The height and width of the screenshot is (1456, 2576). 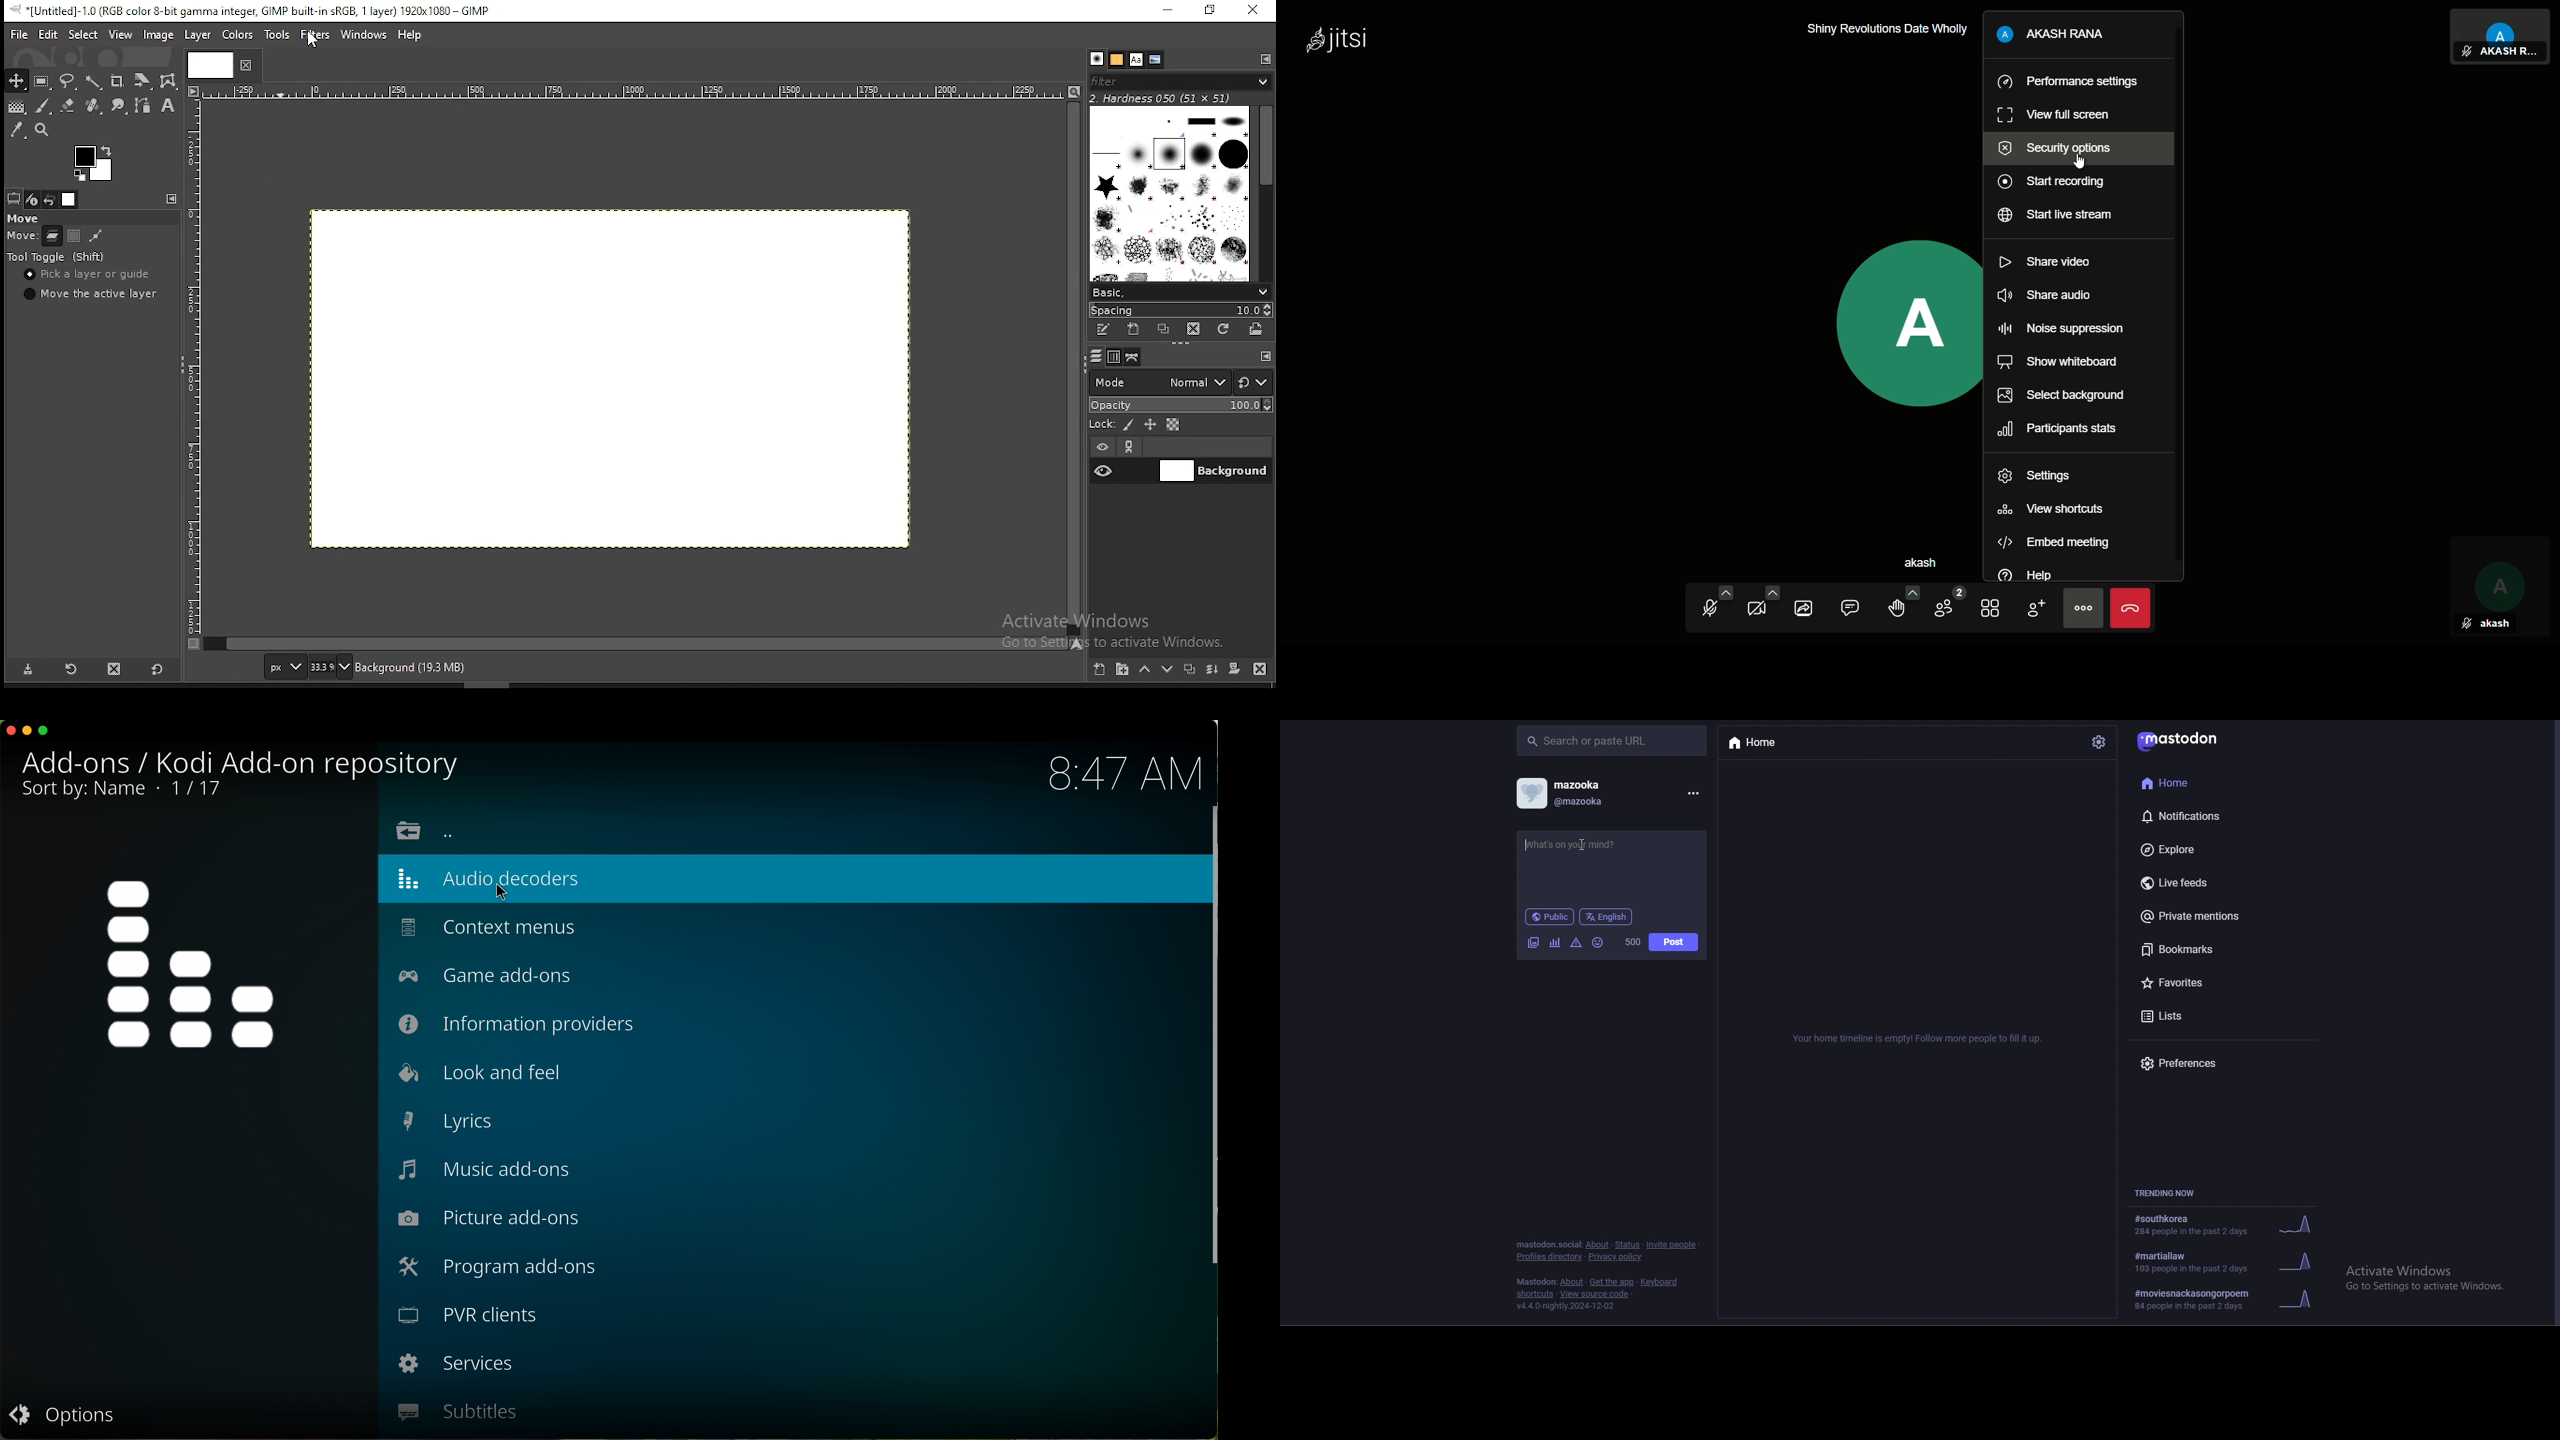 I want to click on layer, so click(x=1214, y=471).